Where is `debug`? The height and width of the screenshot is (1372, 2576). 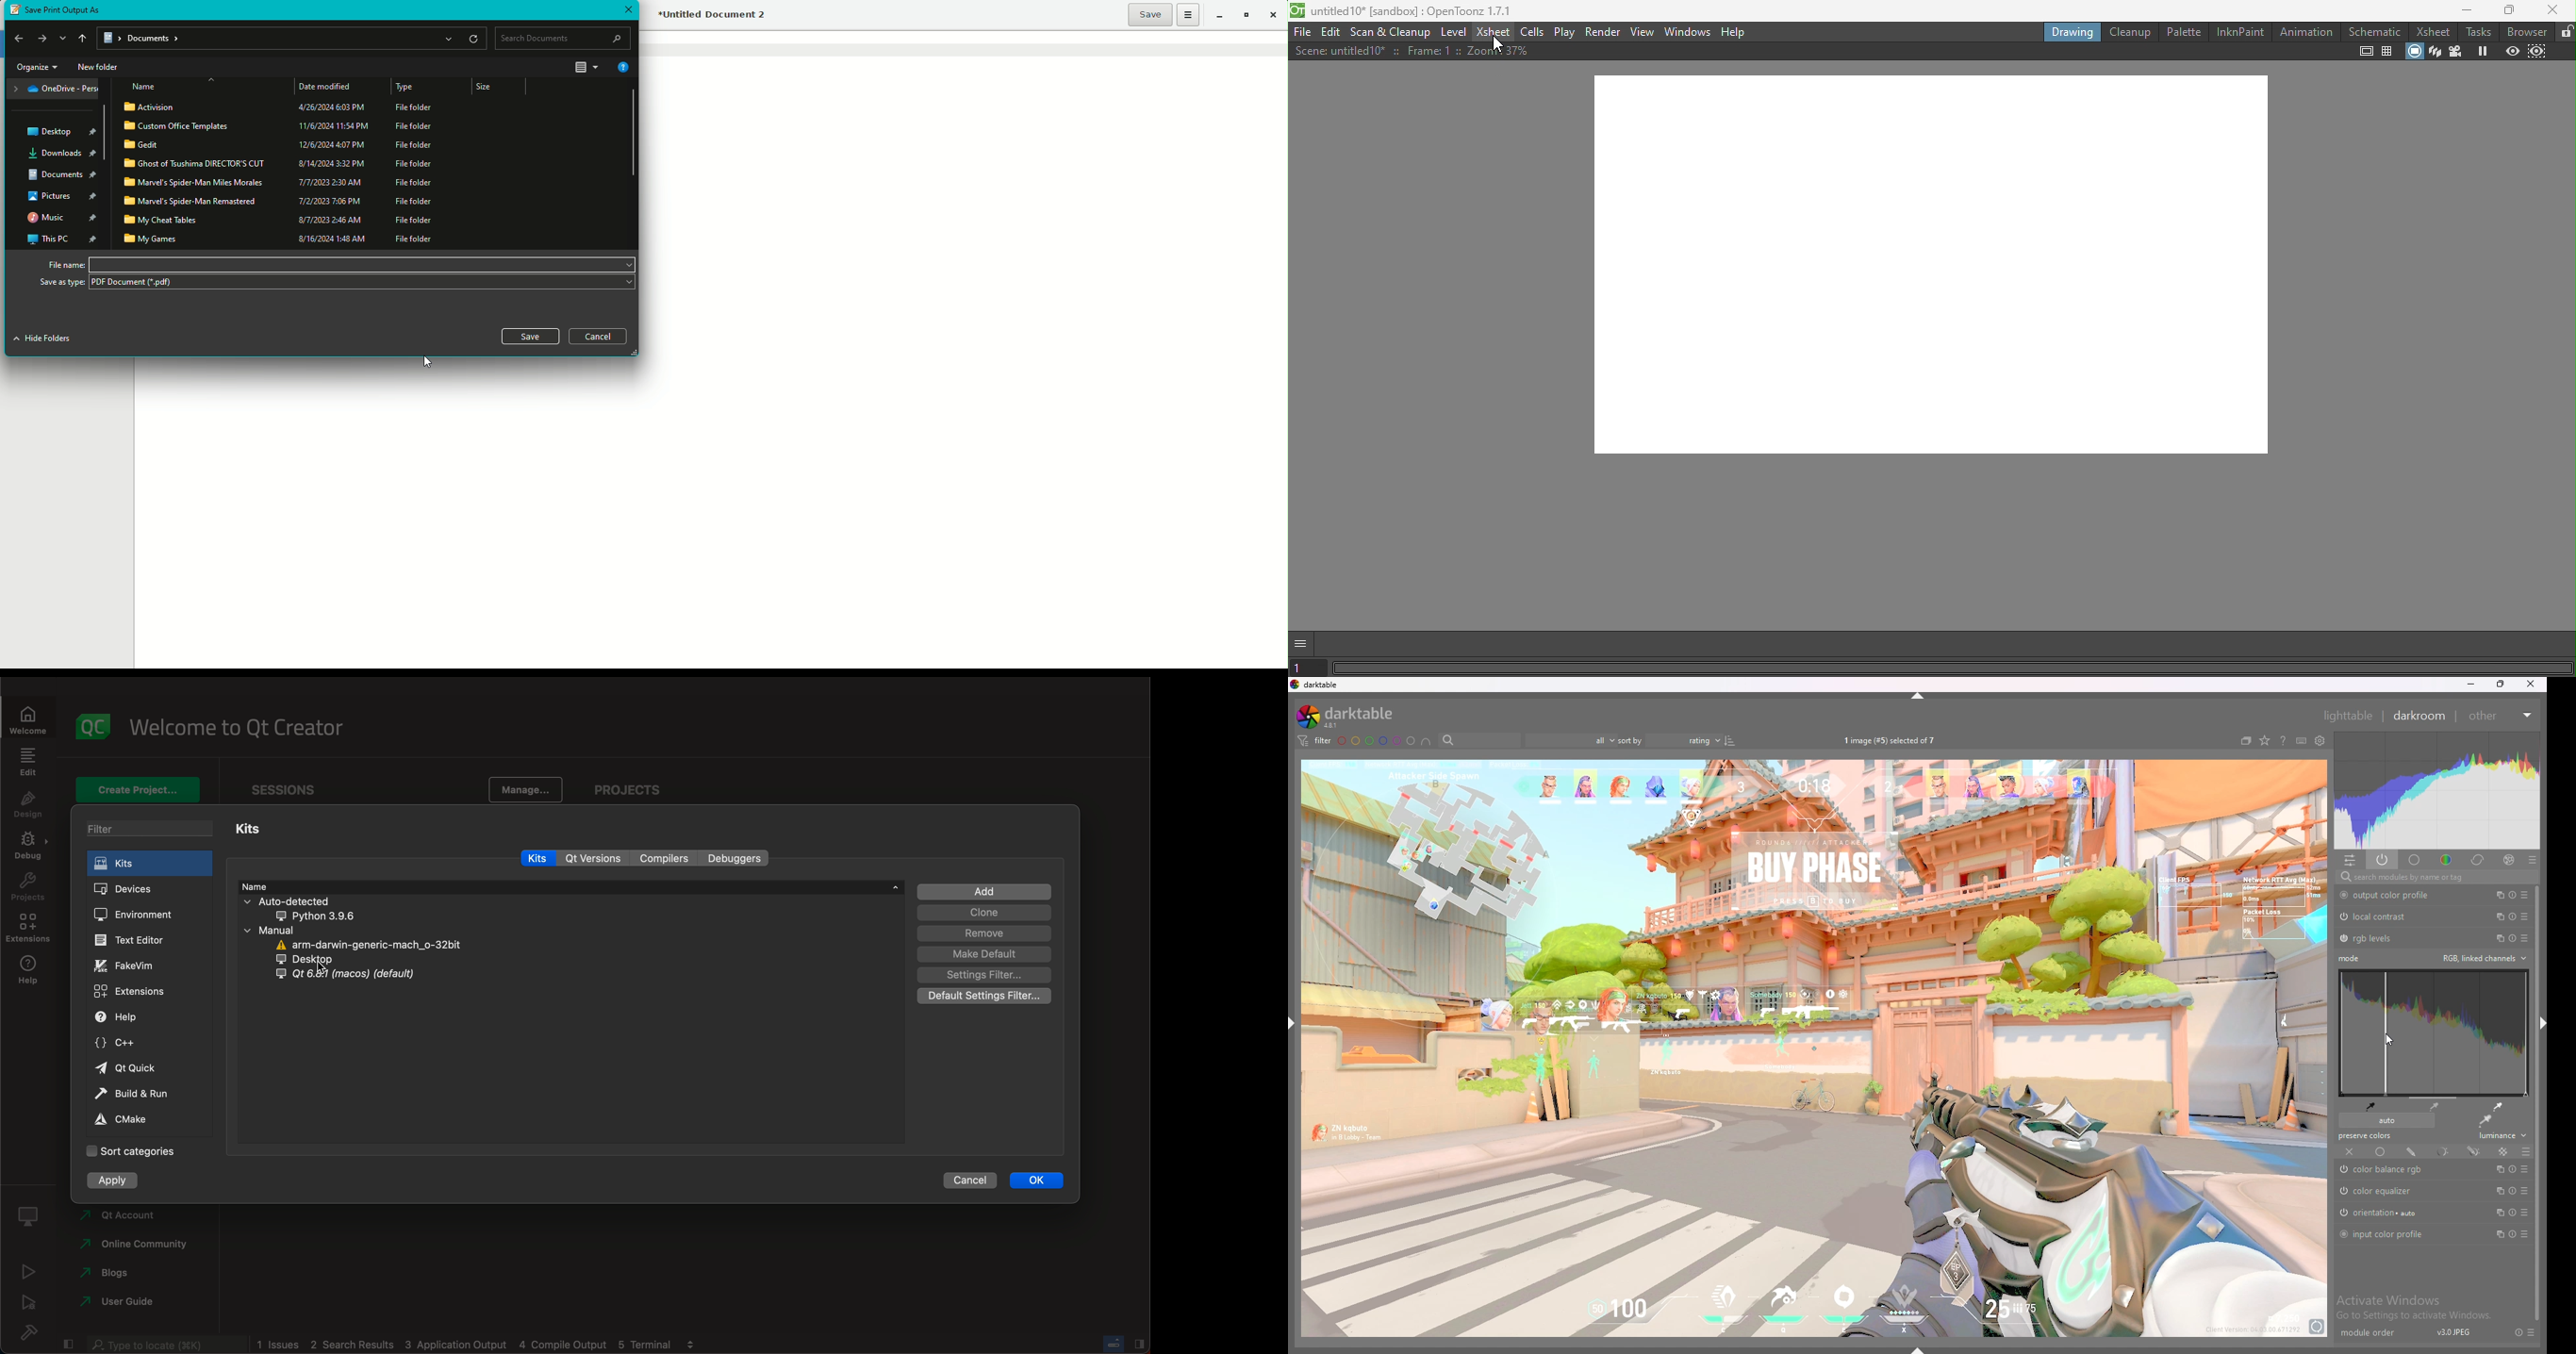 debug is located at coordinates (32, 1304).